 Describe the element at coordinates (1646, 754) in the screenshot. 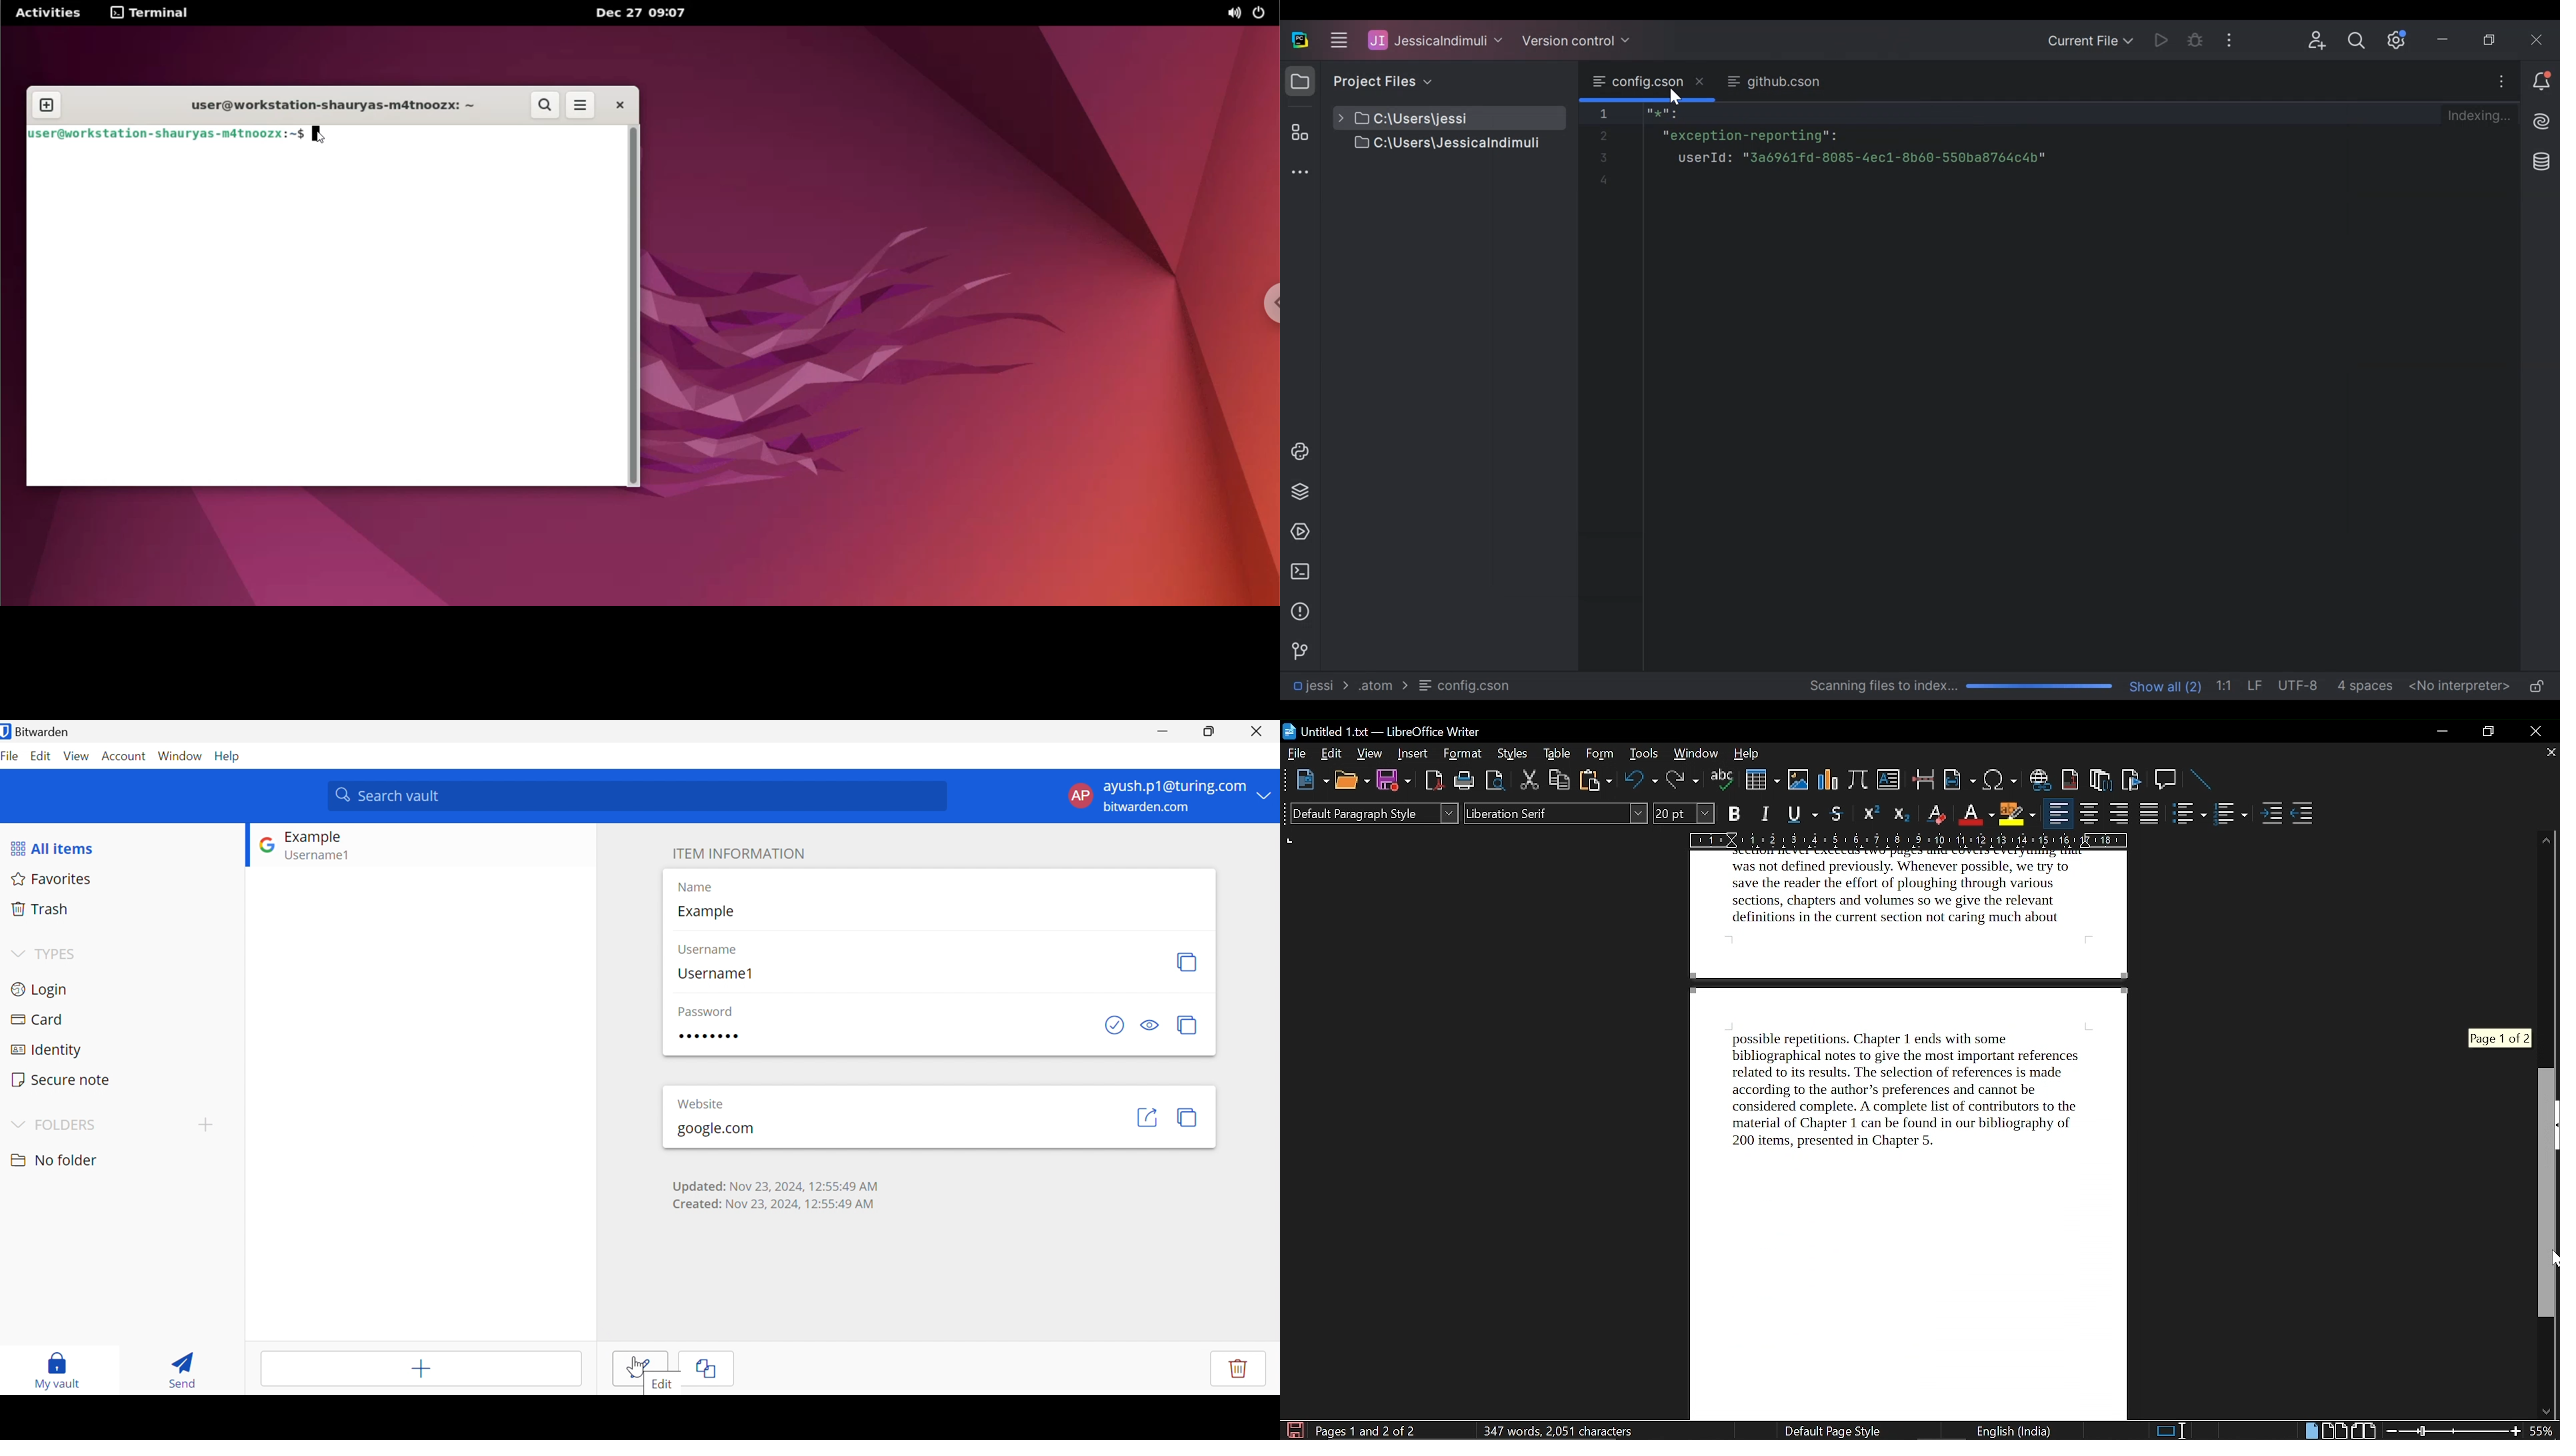

I see `tools` at that location.